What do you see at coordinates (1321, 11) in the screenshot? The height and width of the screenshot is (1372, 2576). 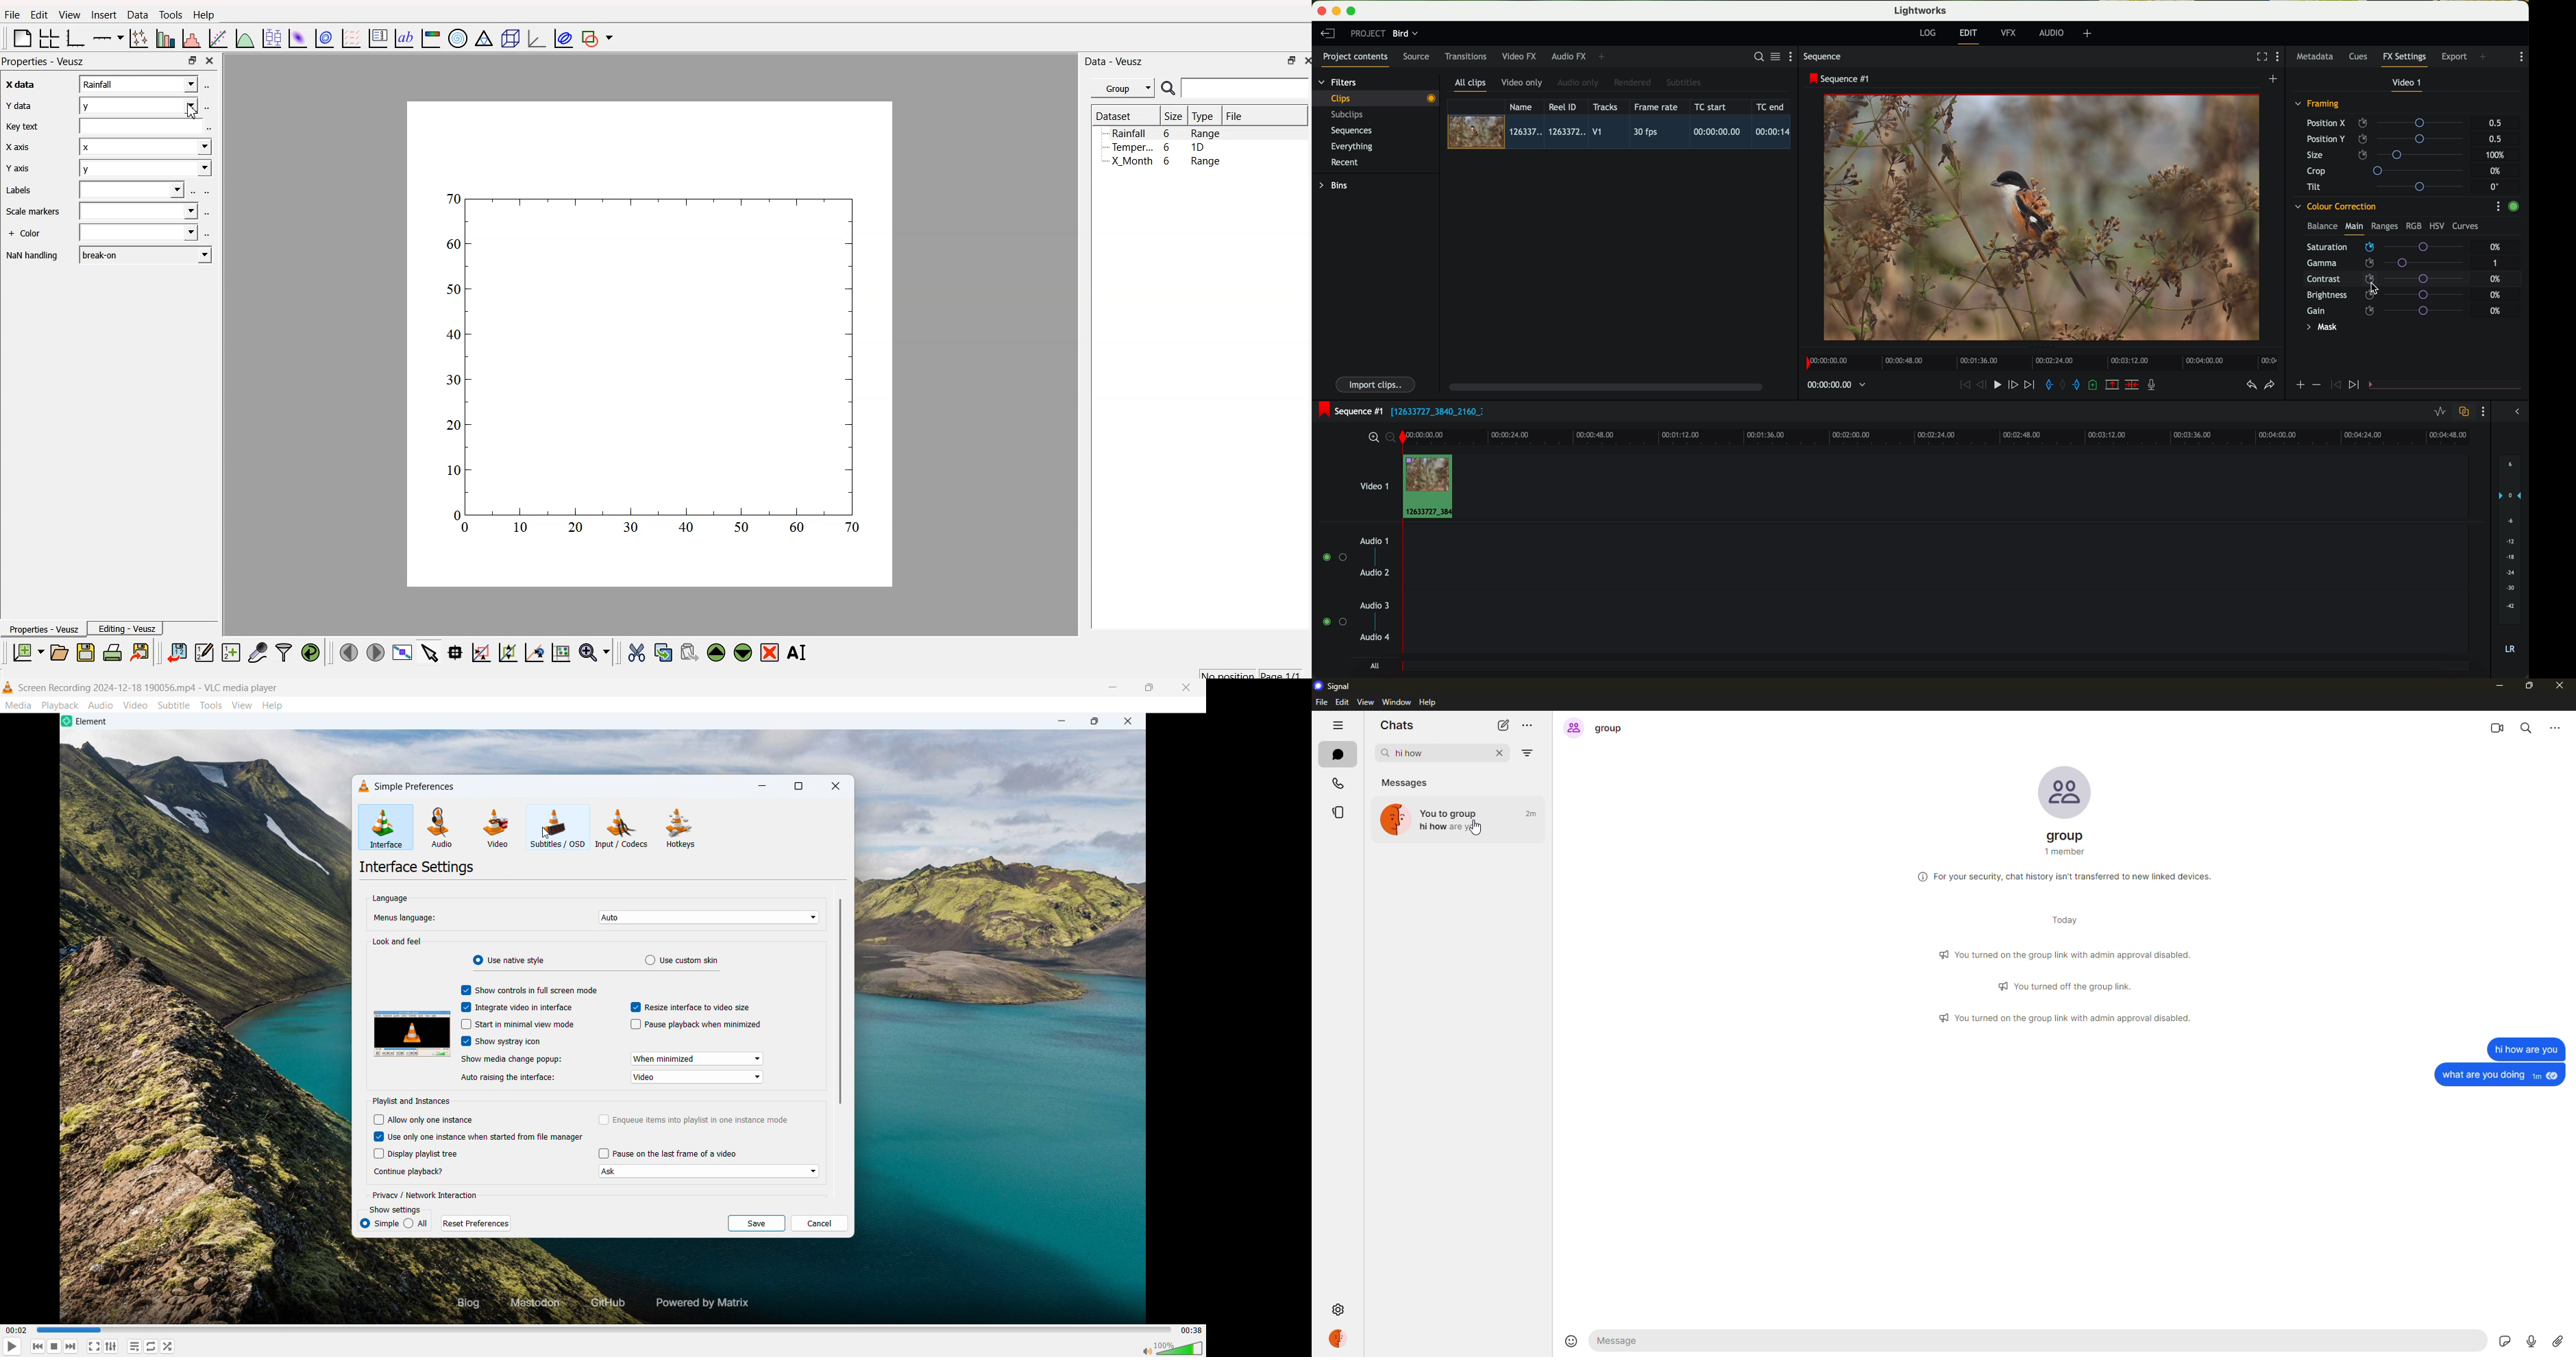 I see `close program` at bounding box center [1321, 11].